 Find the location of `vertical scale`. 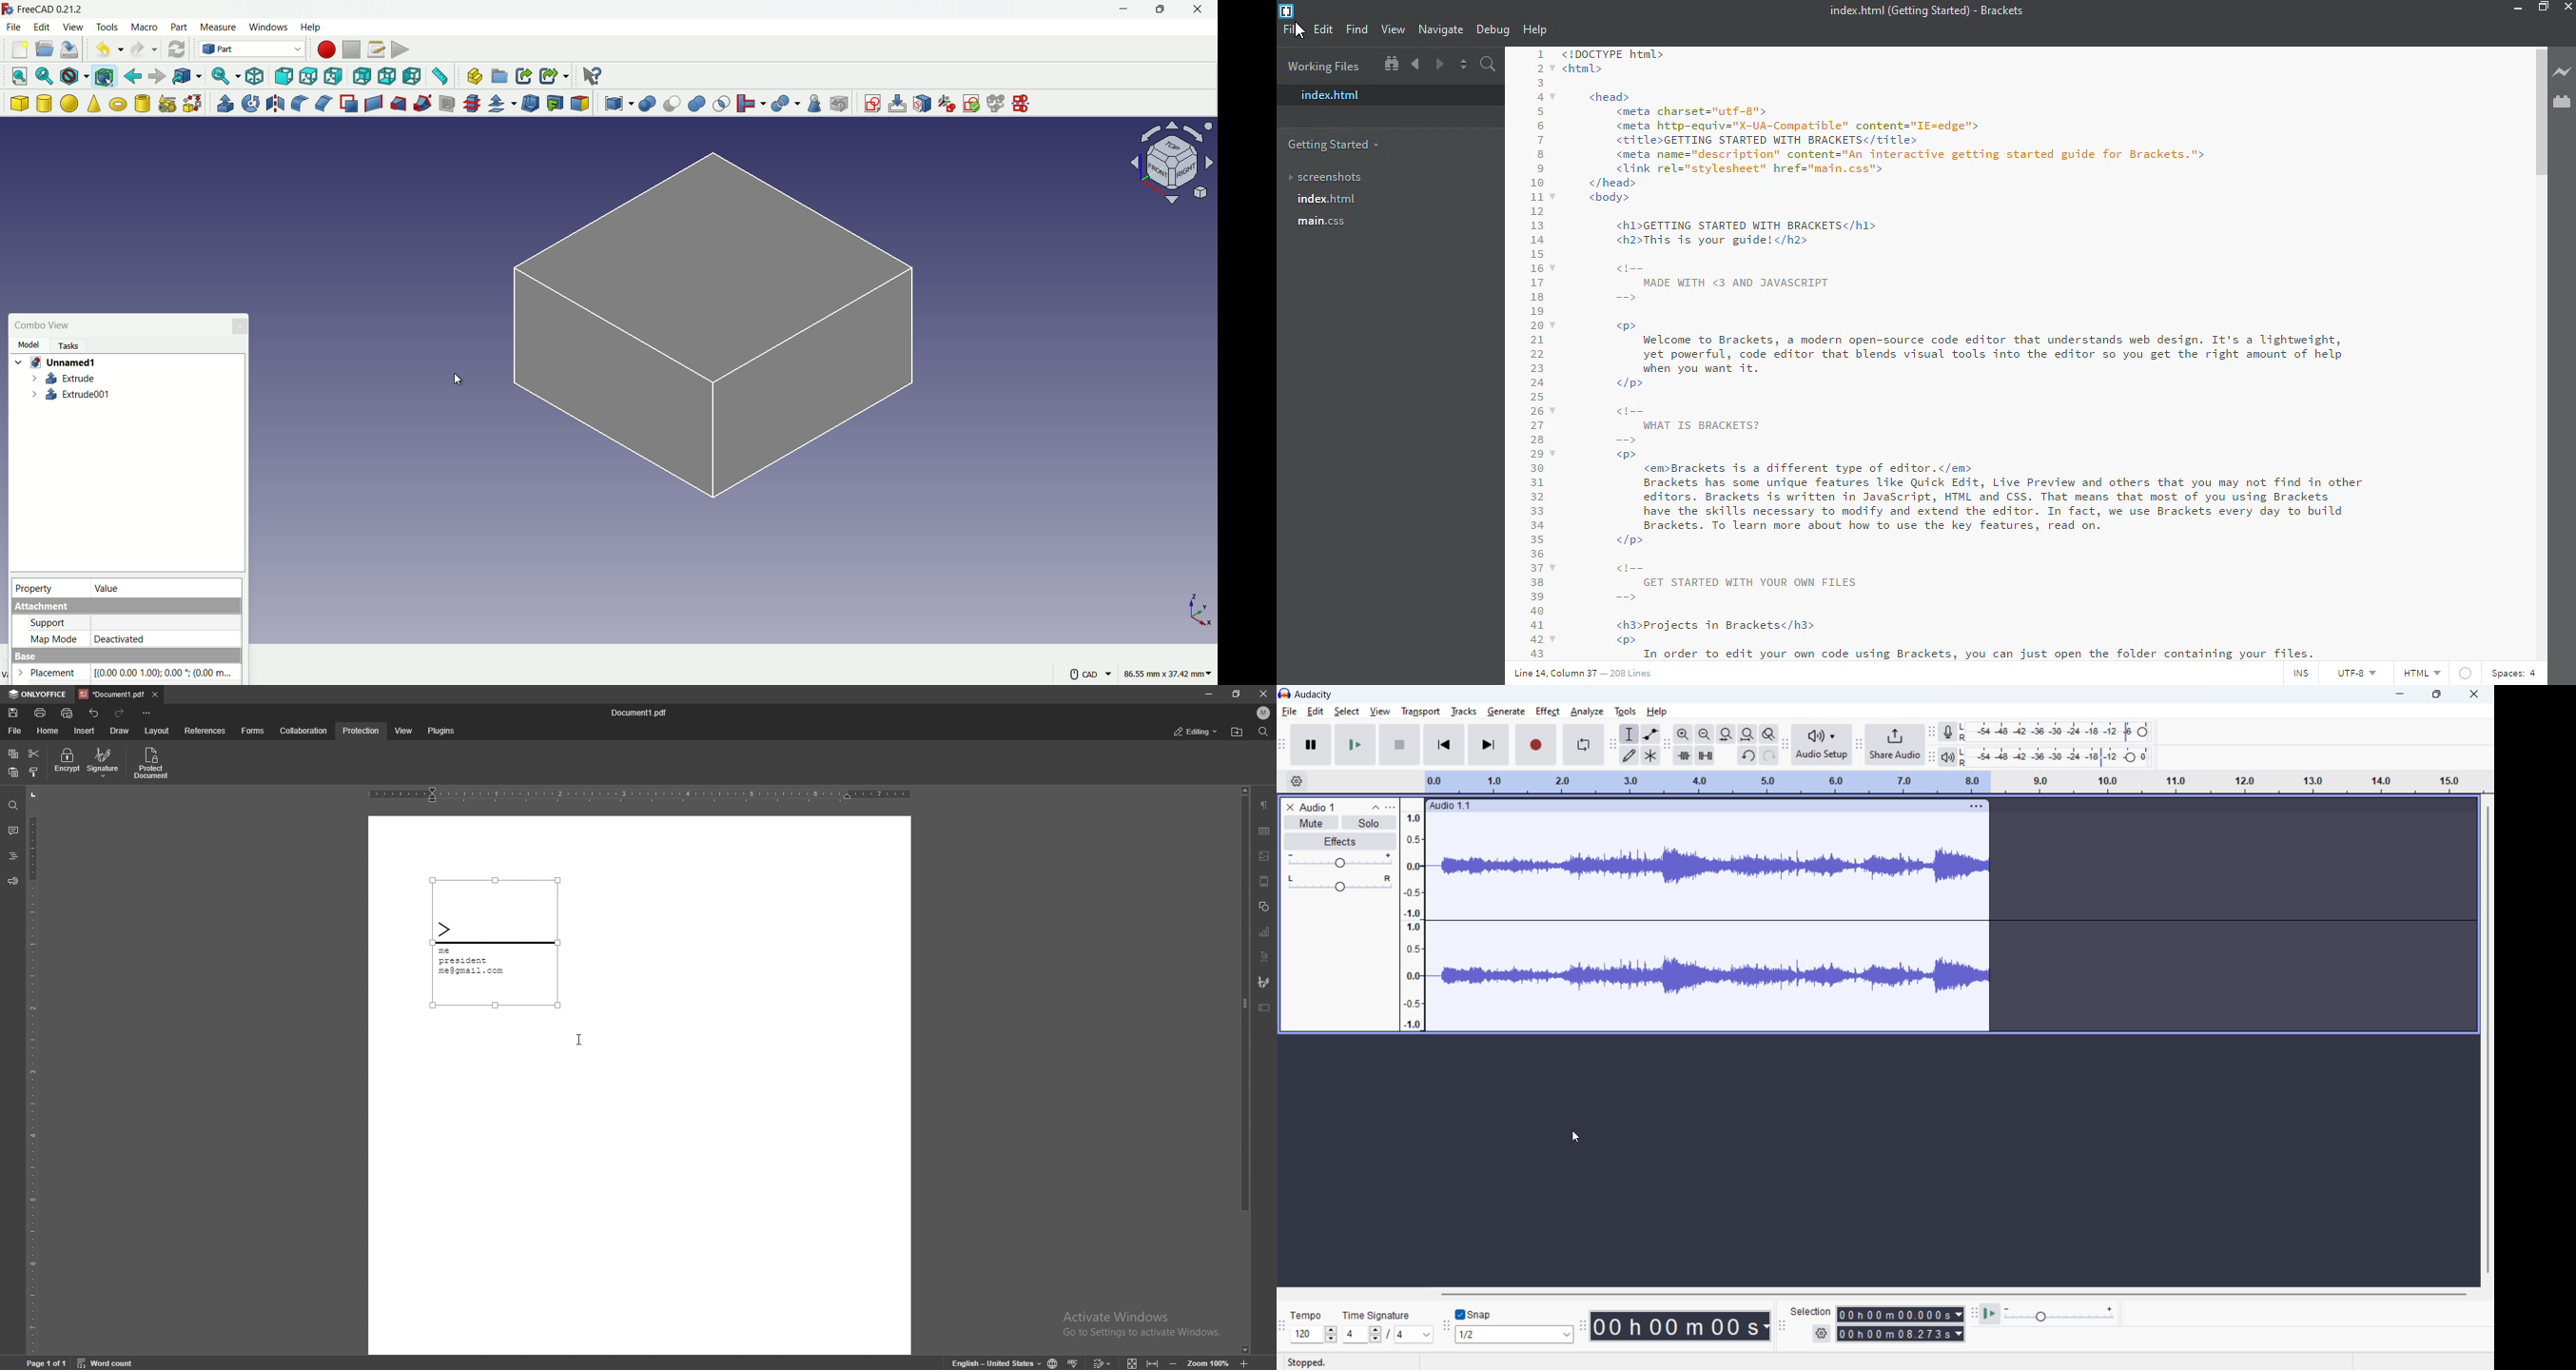

vertical scale is located at coordinates (33, 1071).